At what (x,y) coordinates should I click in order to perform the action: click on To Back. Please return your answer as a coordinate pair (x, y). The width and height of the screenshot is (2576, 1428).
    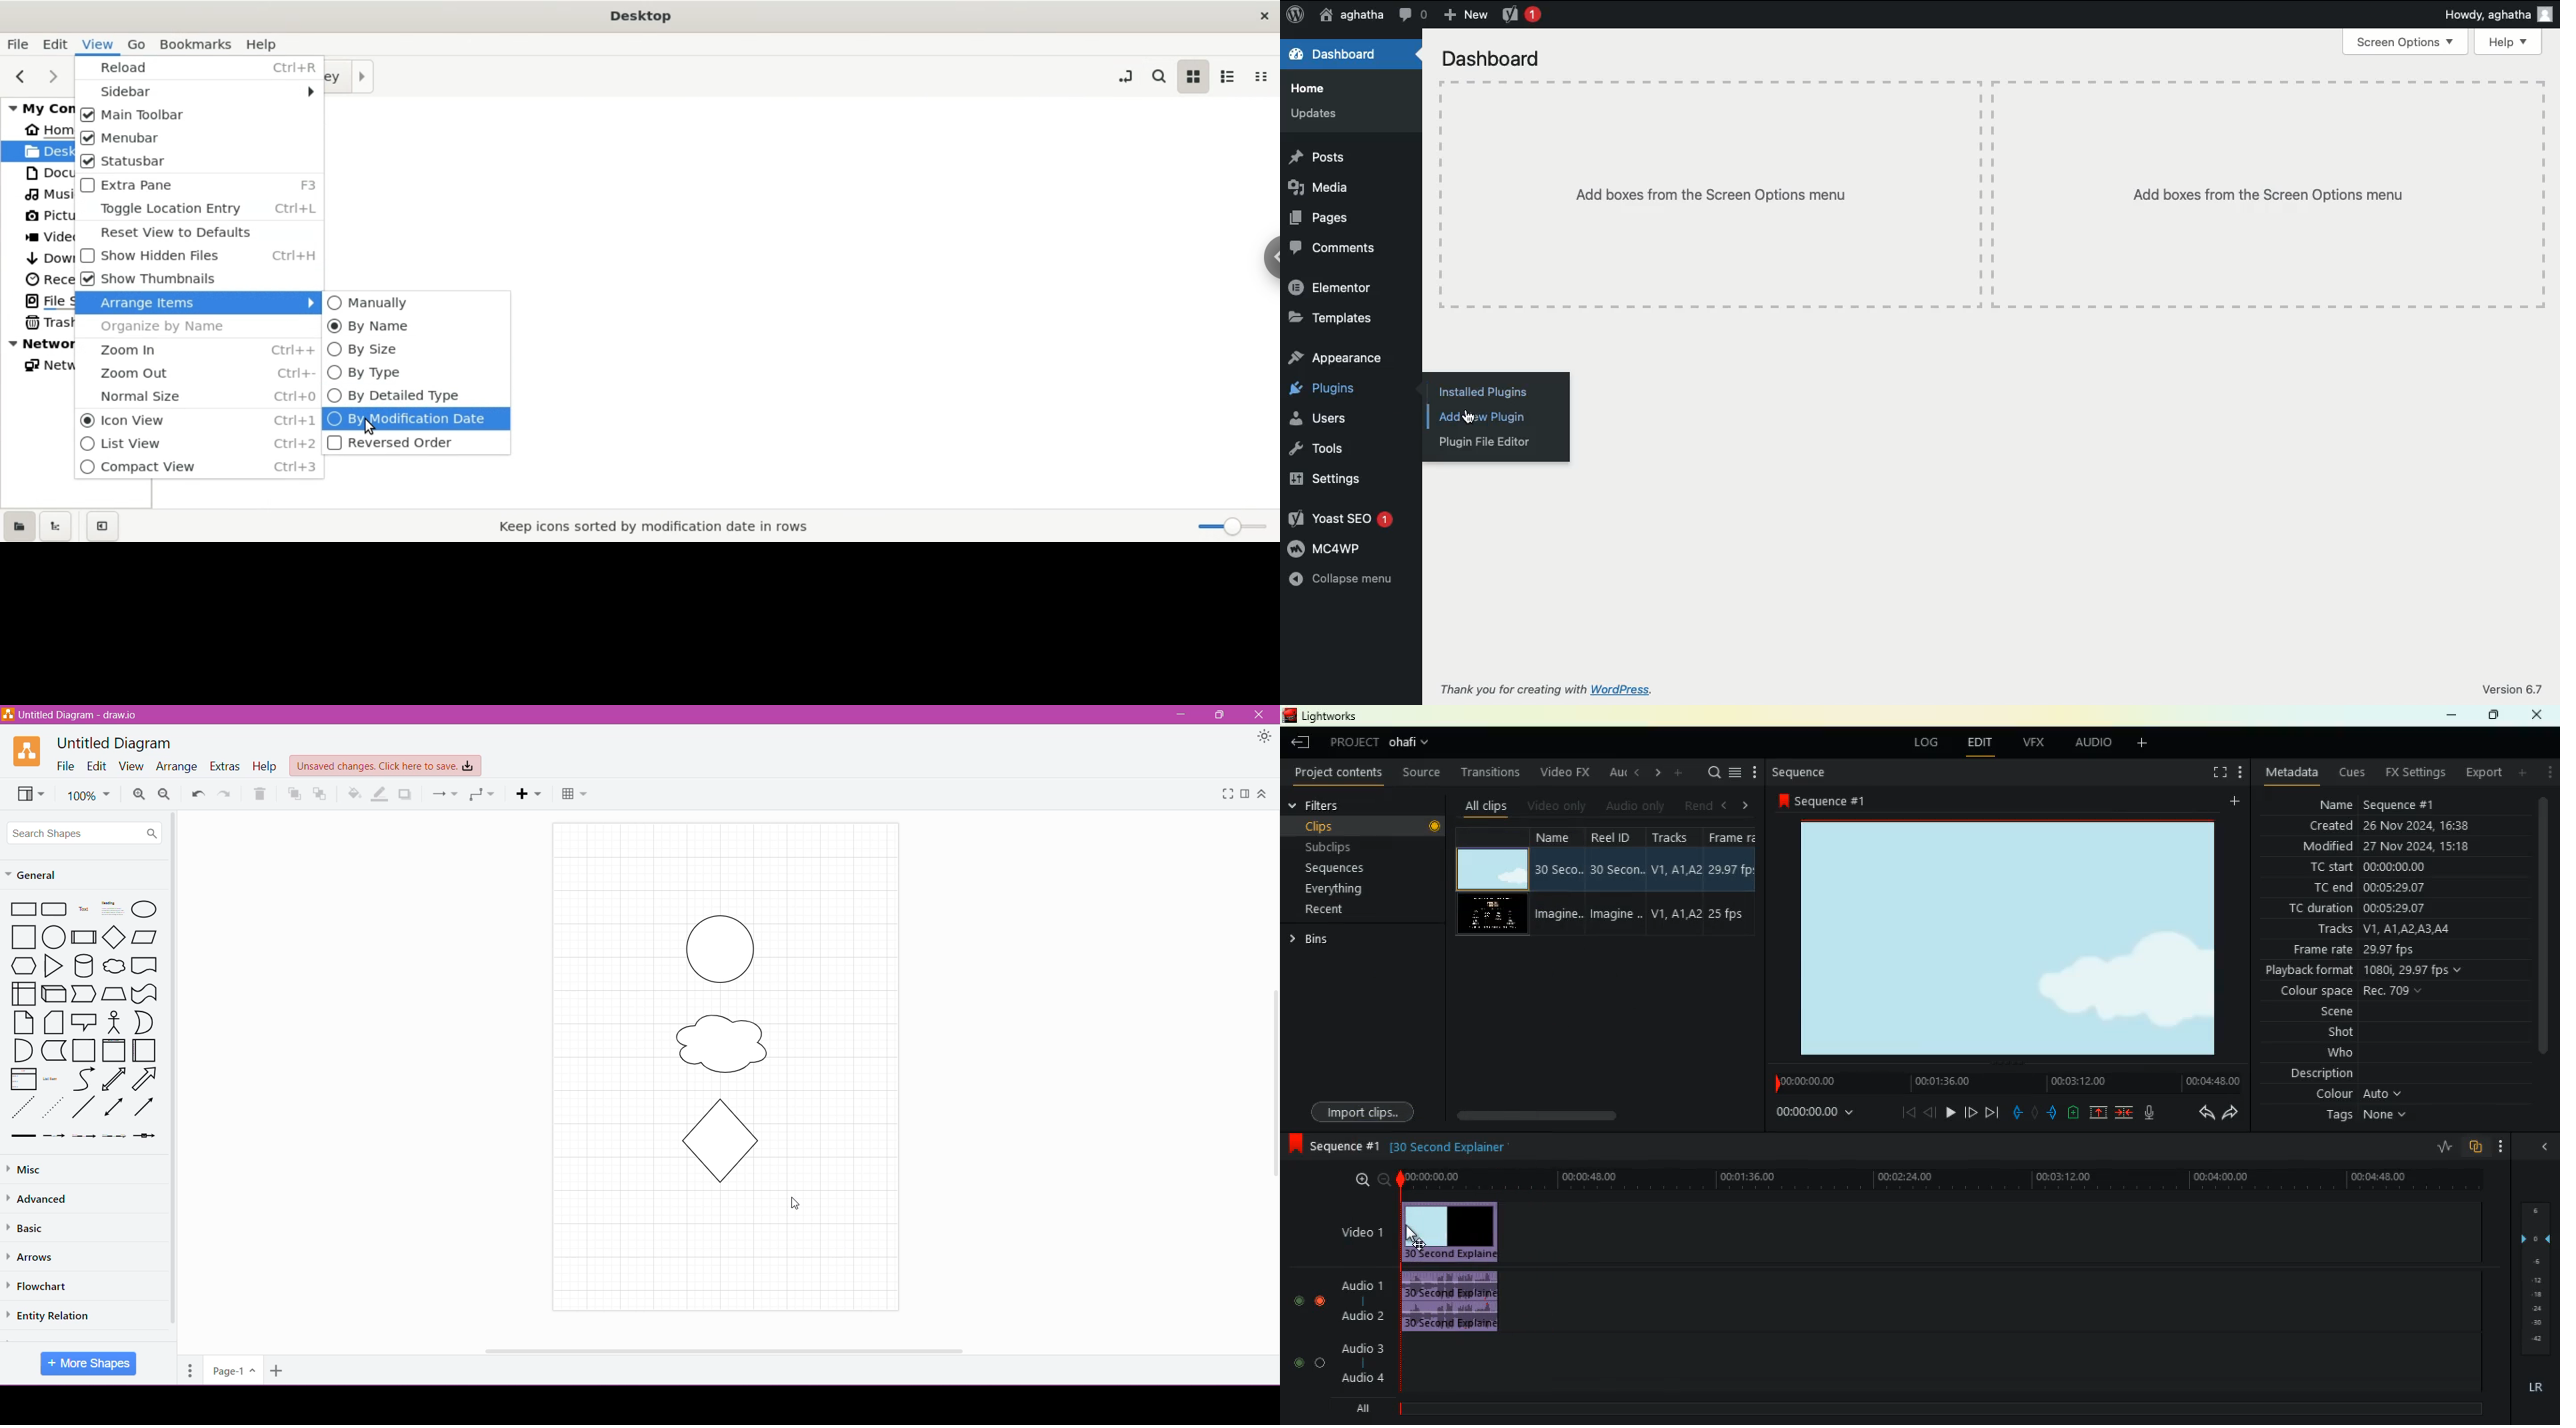
    Looking at the image, I should click on (321, 794).